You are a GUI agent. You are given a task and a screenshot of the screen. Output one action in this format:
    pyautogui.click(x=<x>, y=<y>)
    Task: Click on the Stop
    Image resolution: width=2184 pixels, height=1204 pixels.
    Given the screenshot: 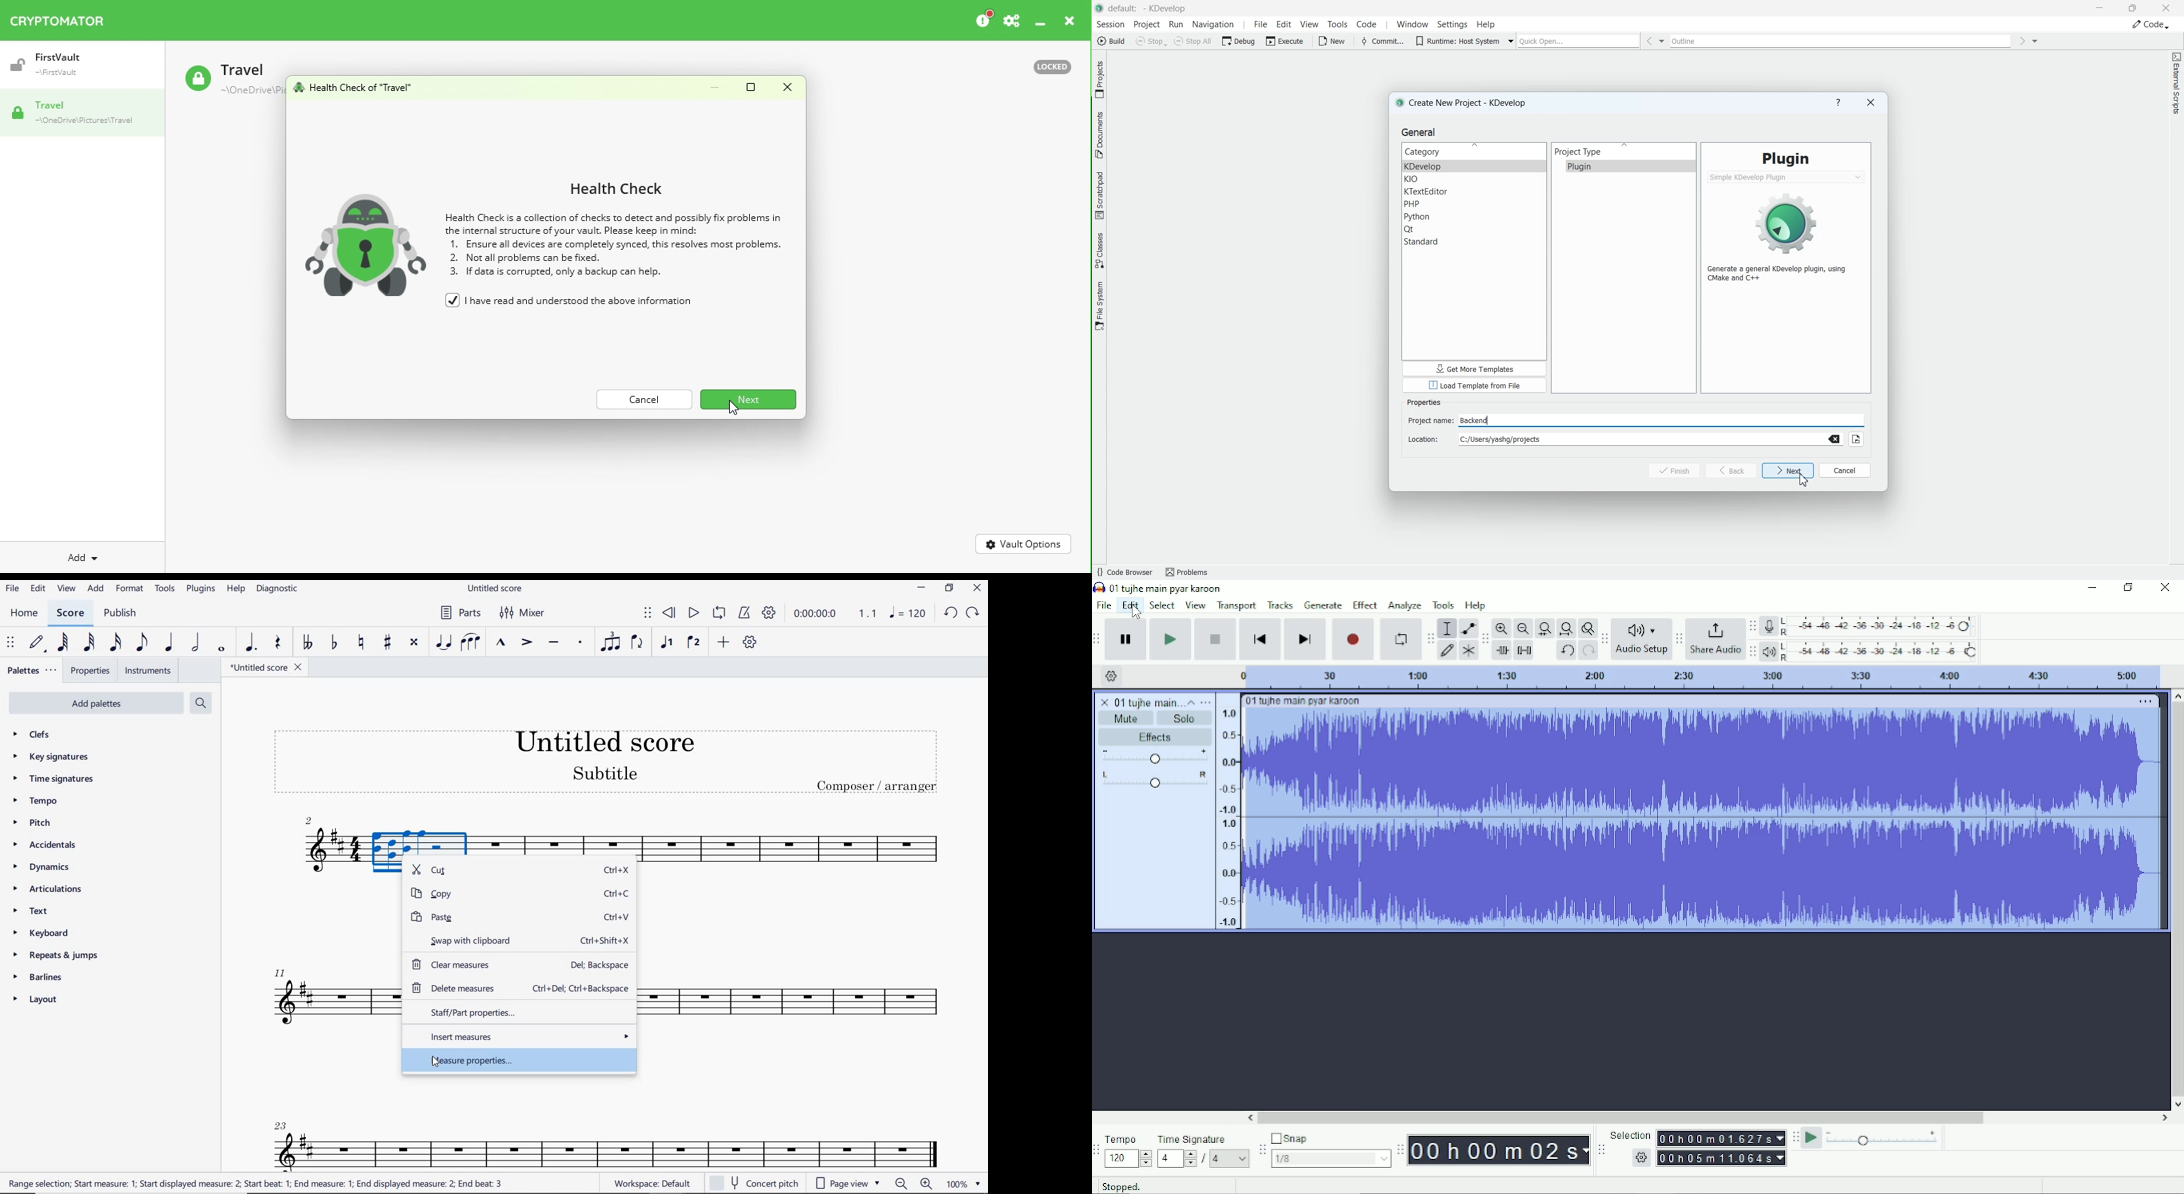 What is the action you would take?
    pyautogui.click(x=1216, y=640)
    